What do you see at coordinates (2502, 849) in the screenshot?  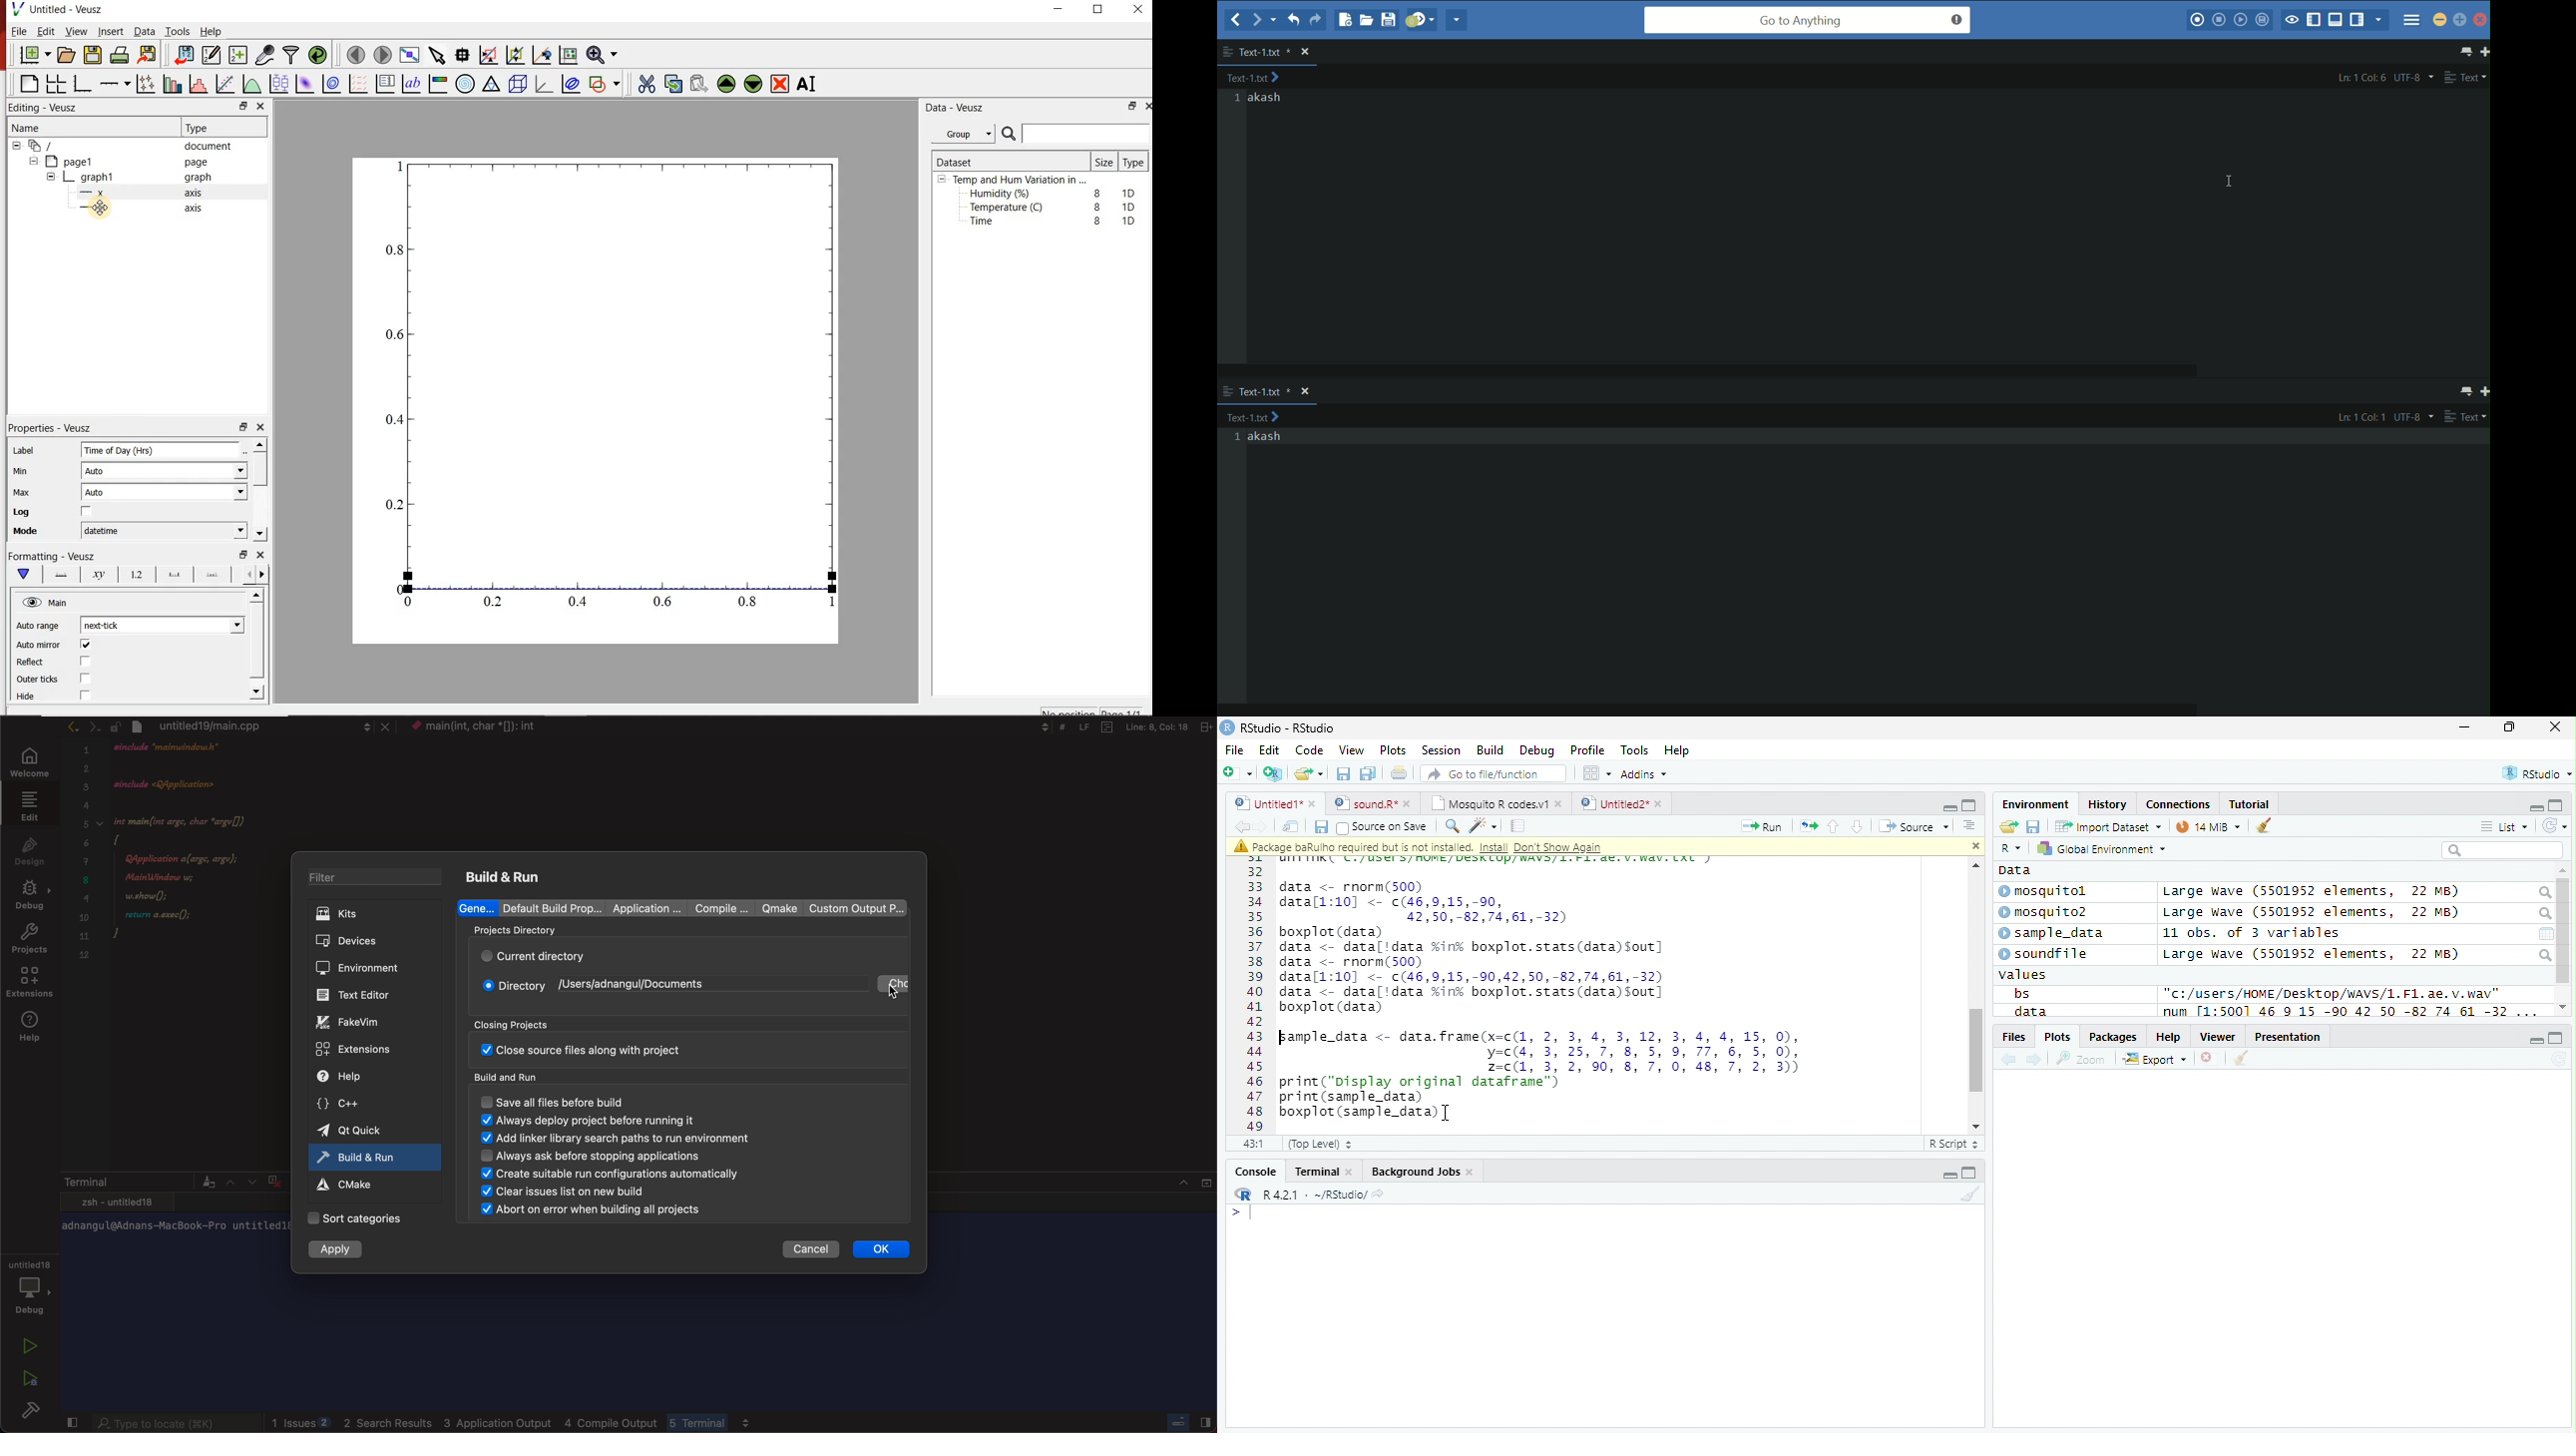 I see `search bar` at bounding box center [2502, 849].